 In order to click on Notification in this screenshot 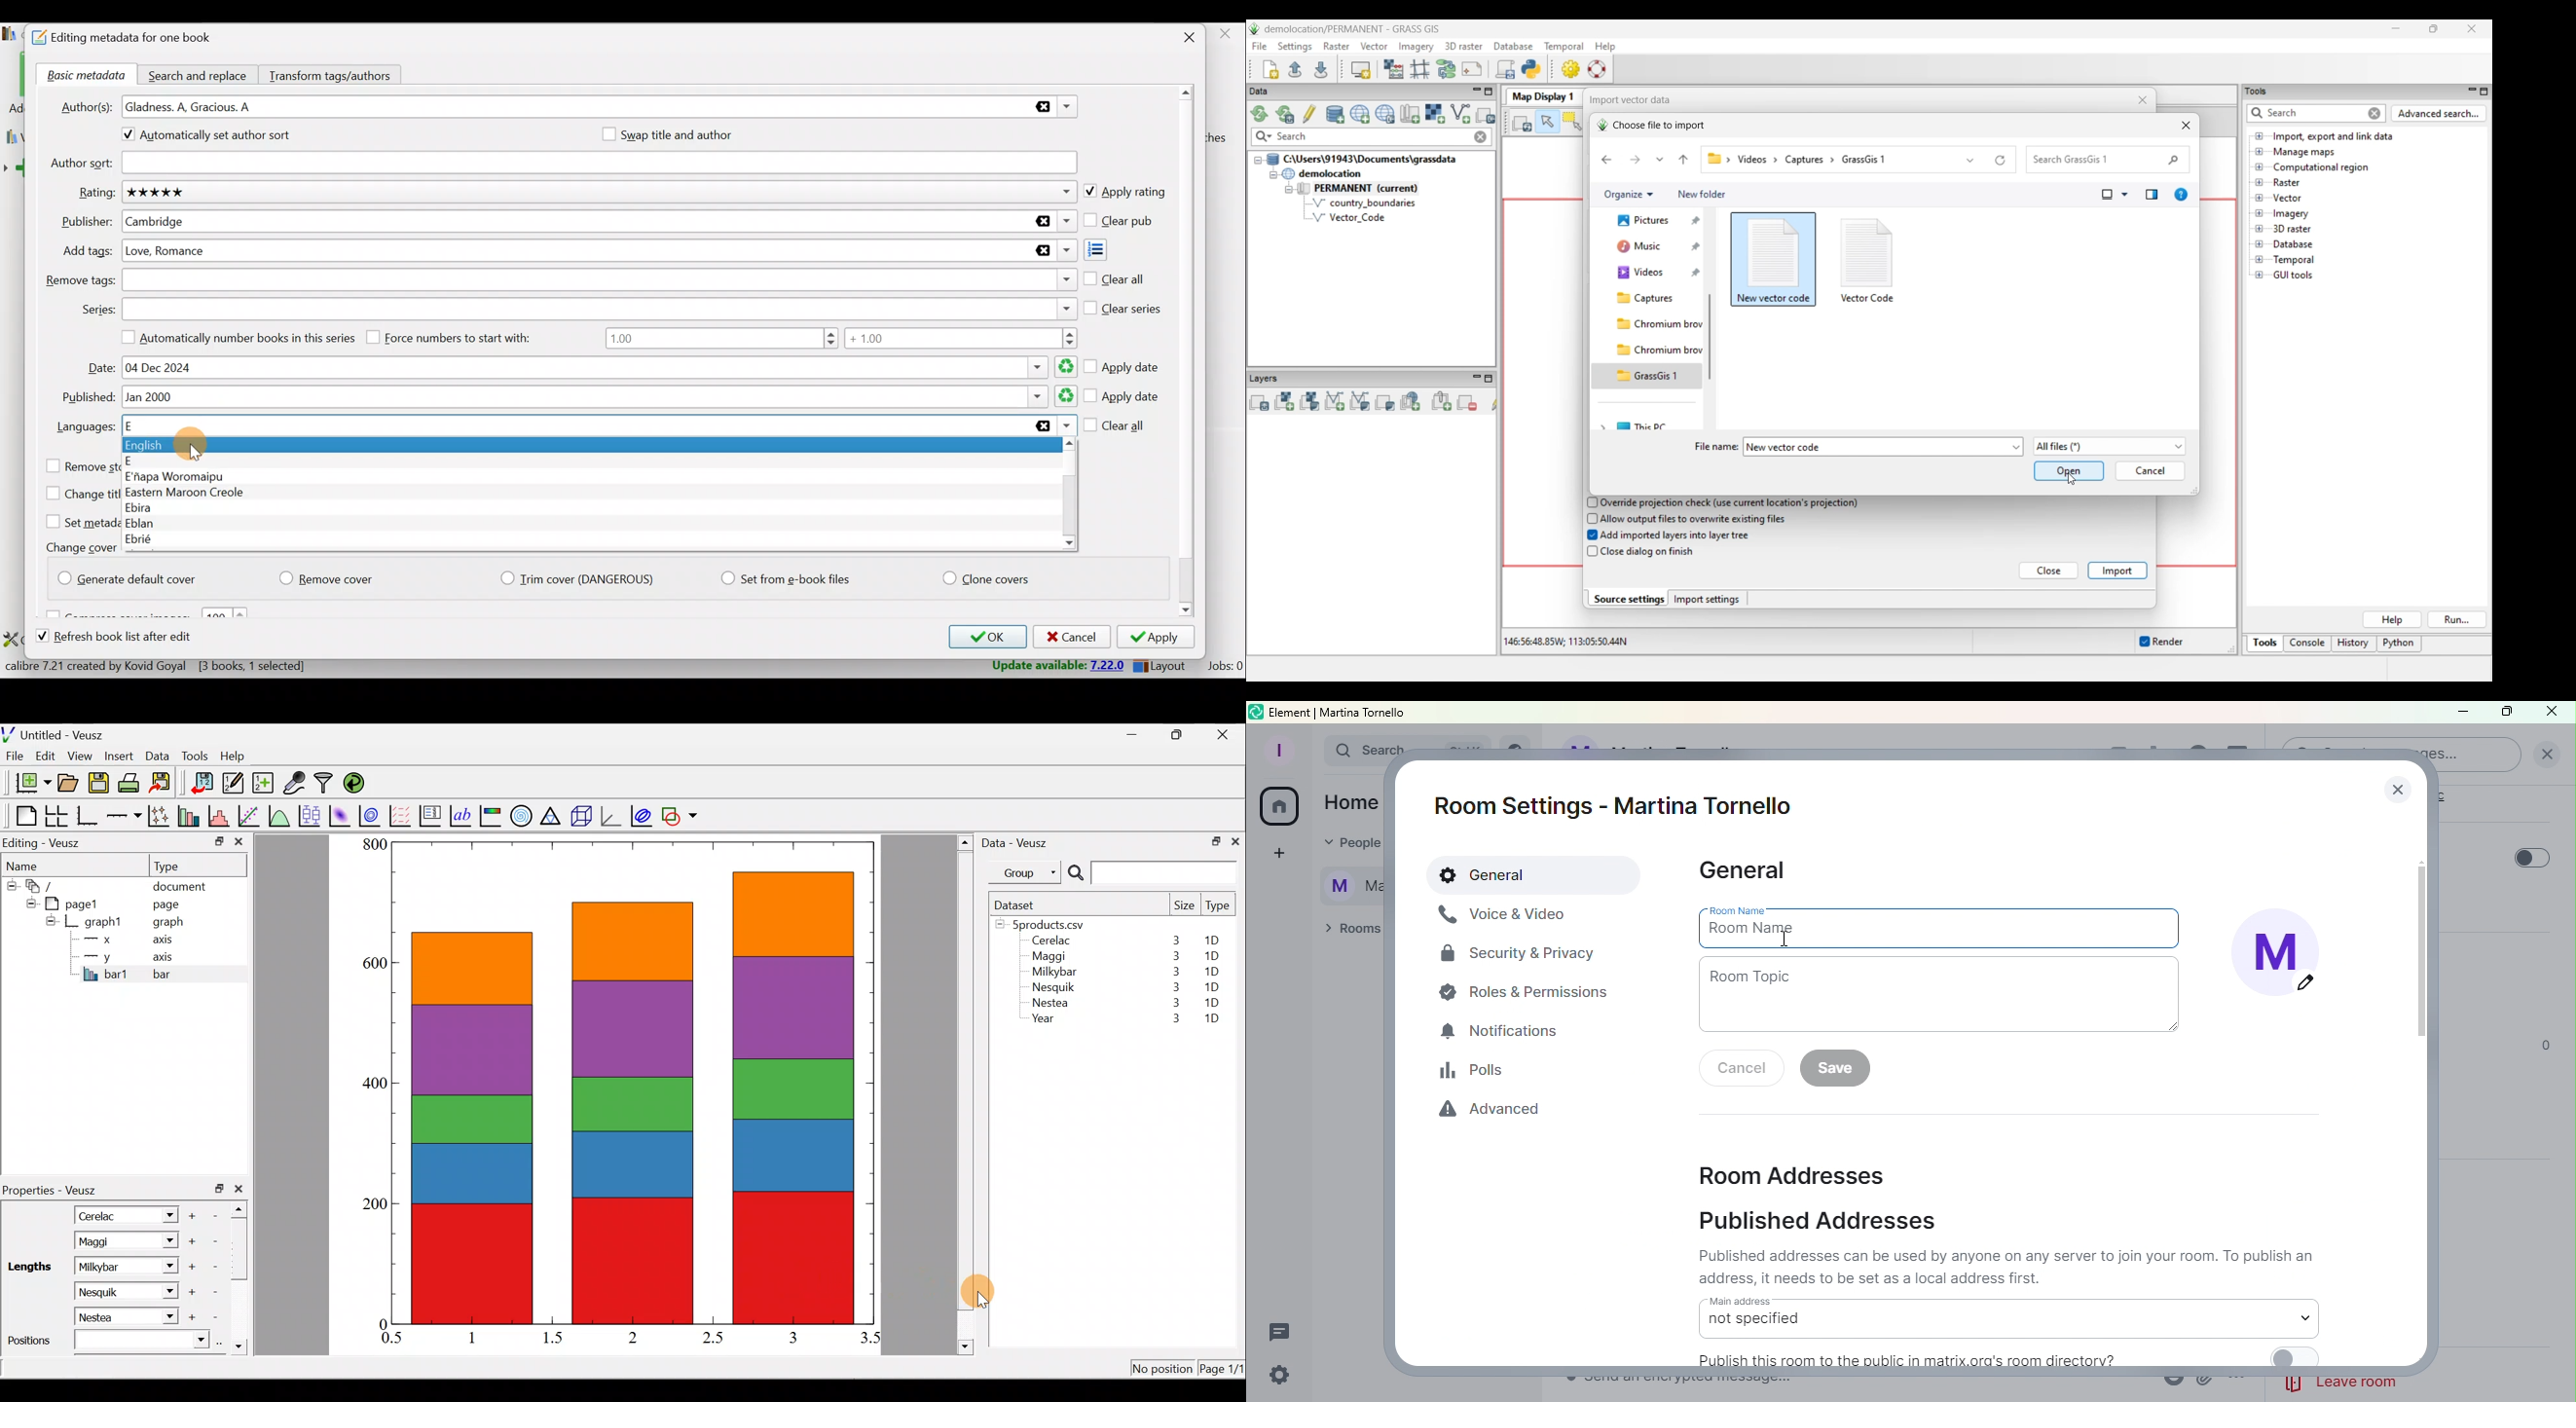, I will do `click(1502, 1033)`.